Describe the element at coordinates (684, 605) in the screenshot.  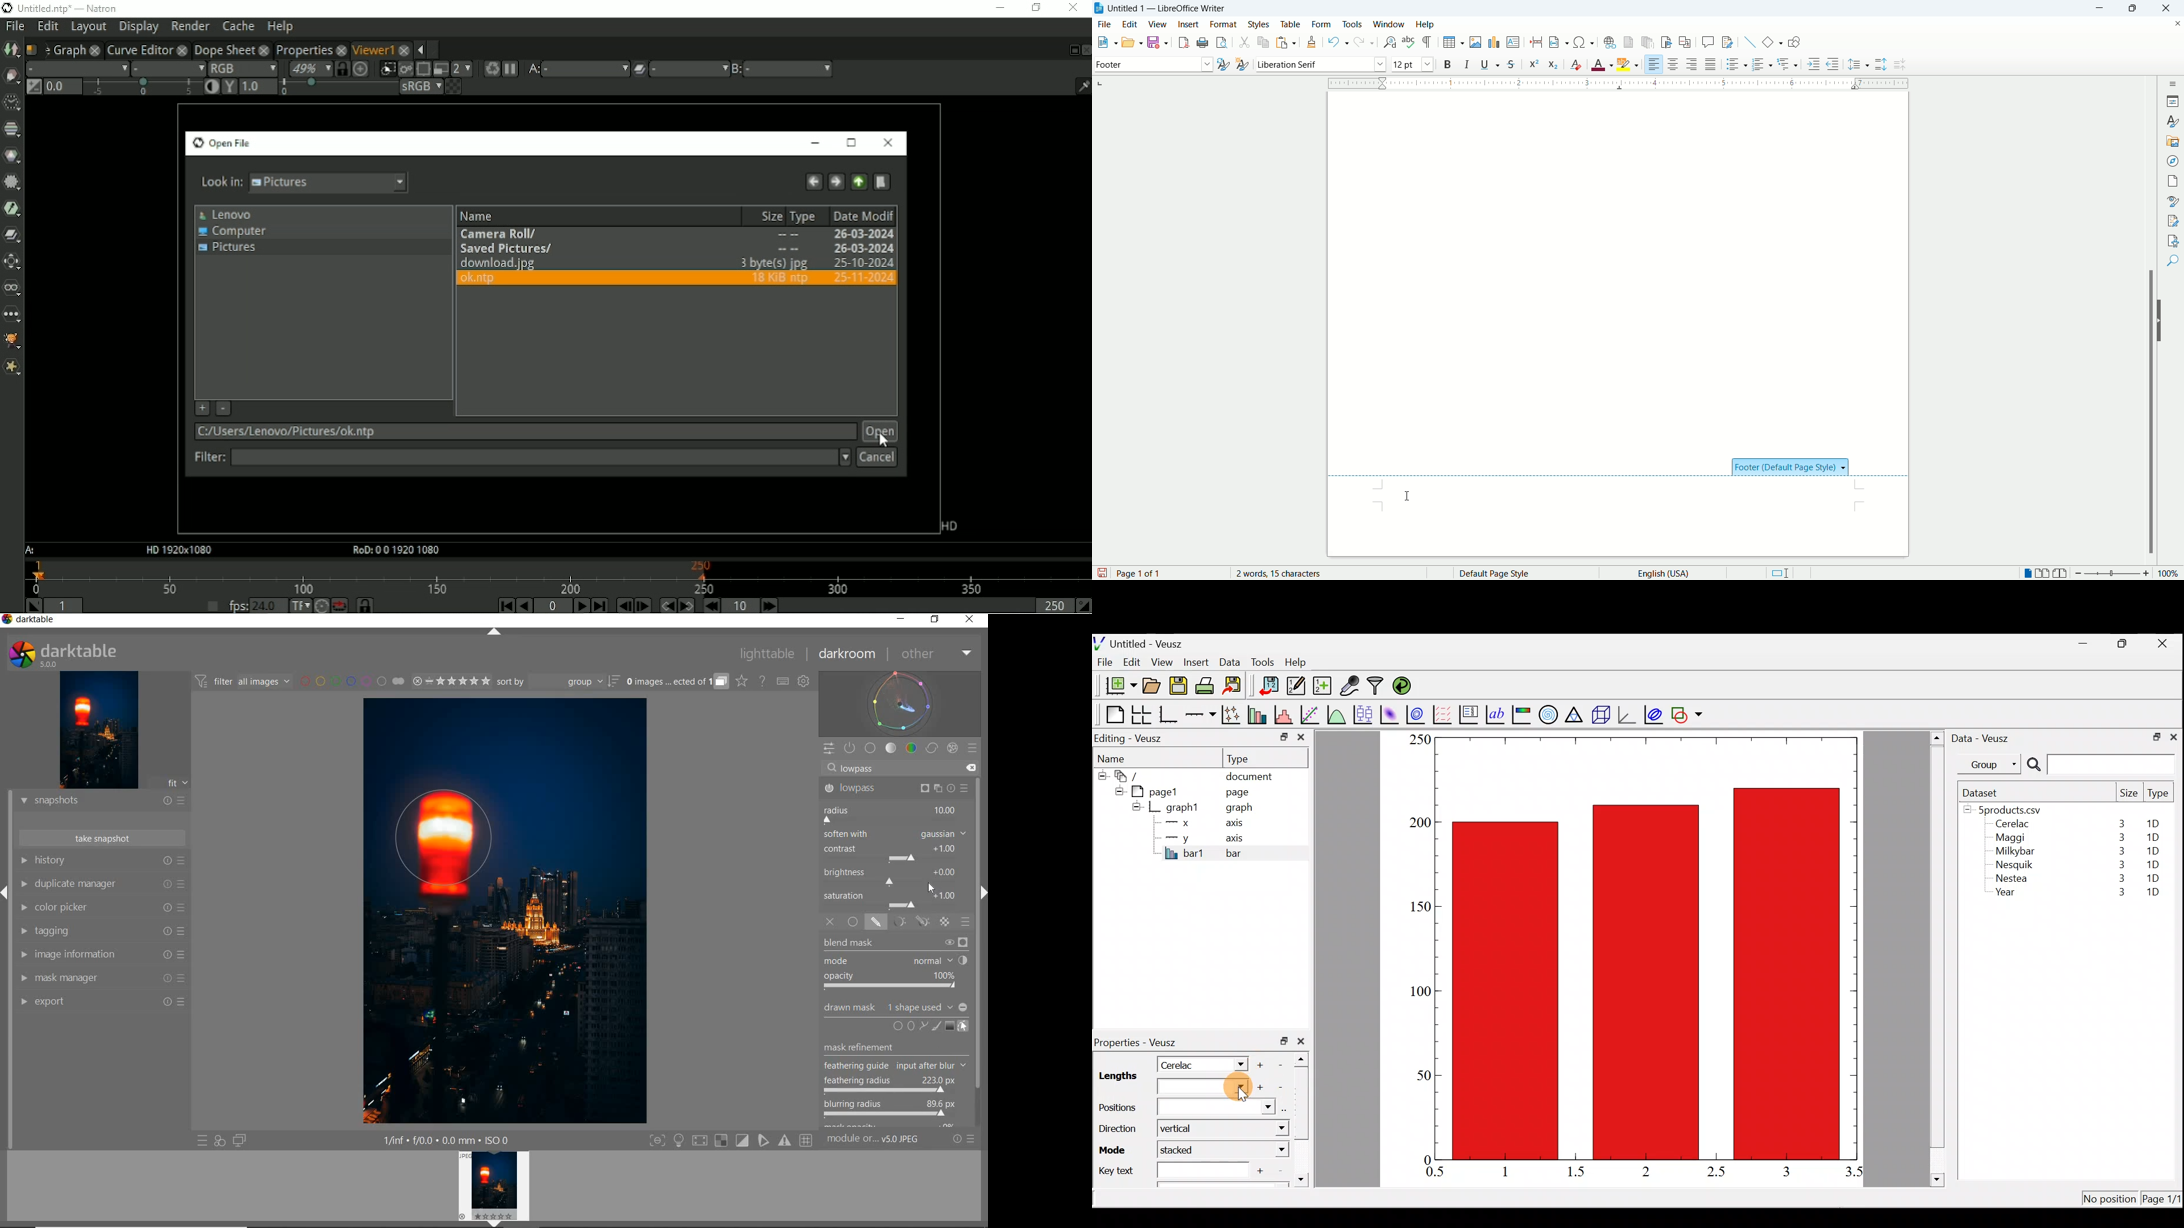
I see `Next keyframe` at that location.